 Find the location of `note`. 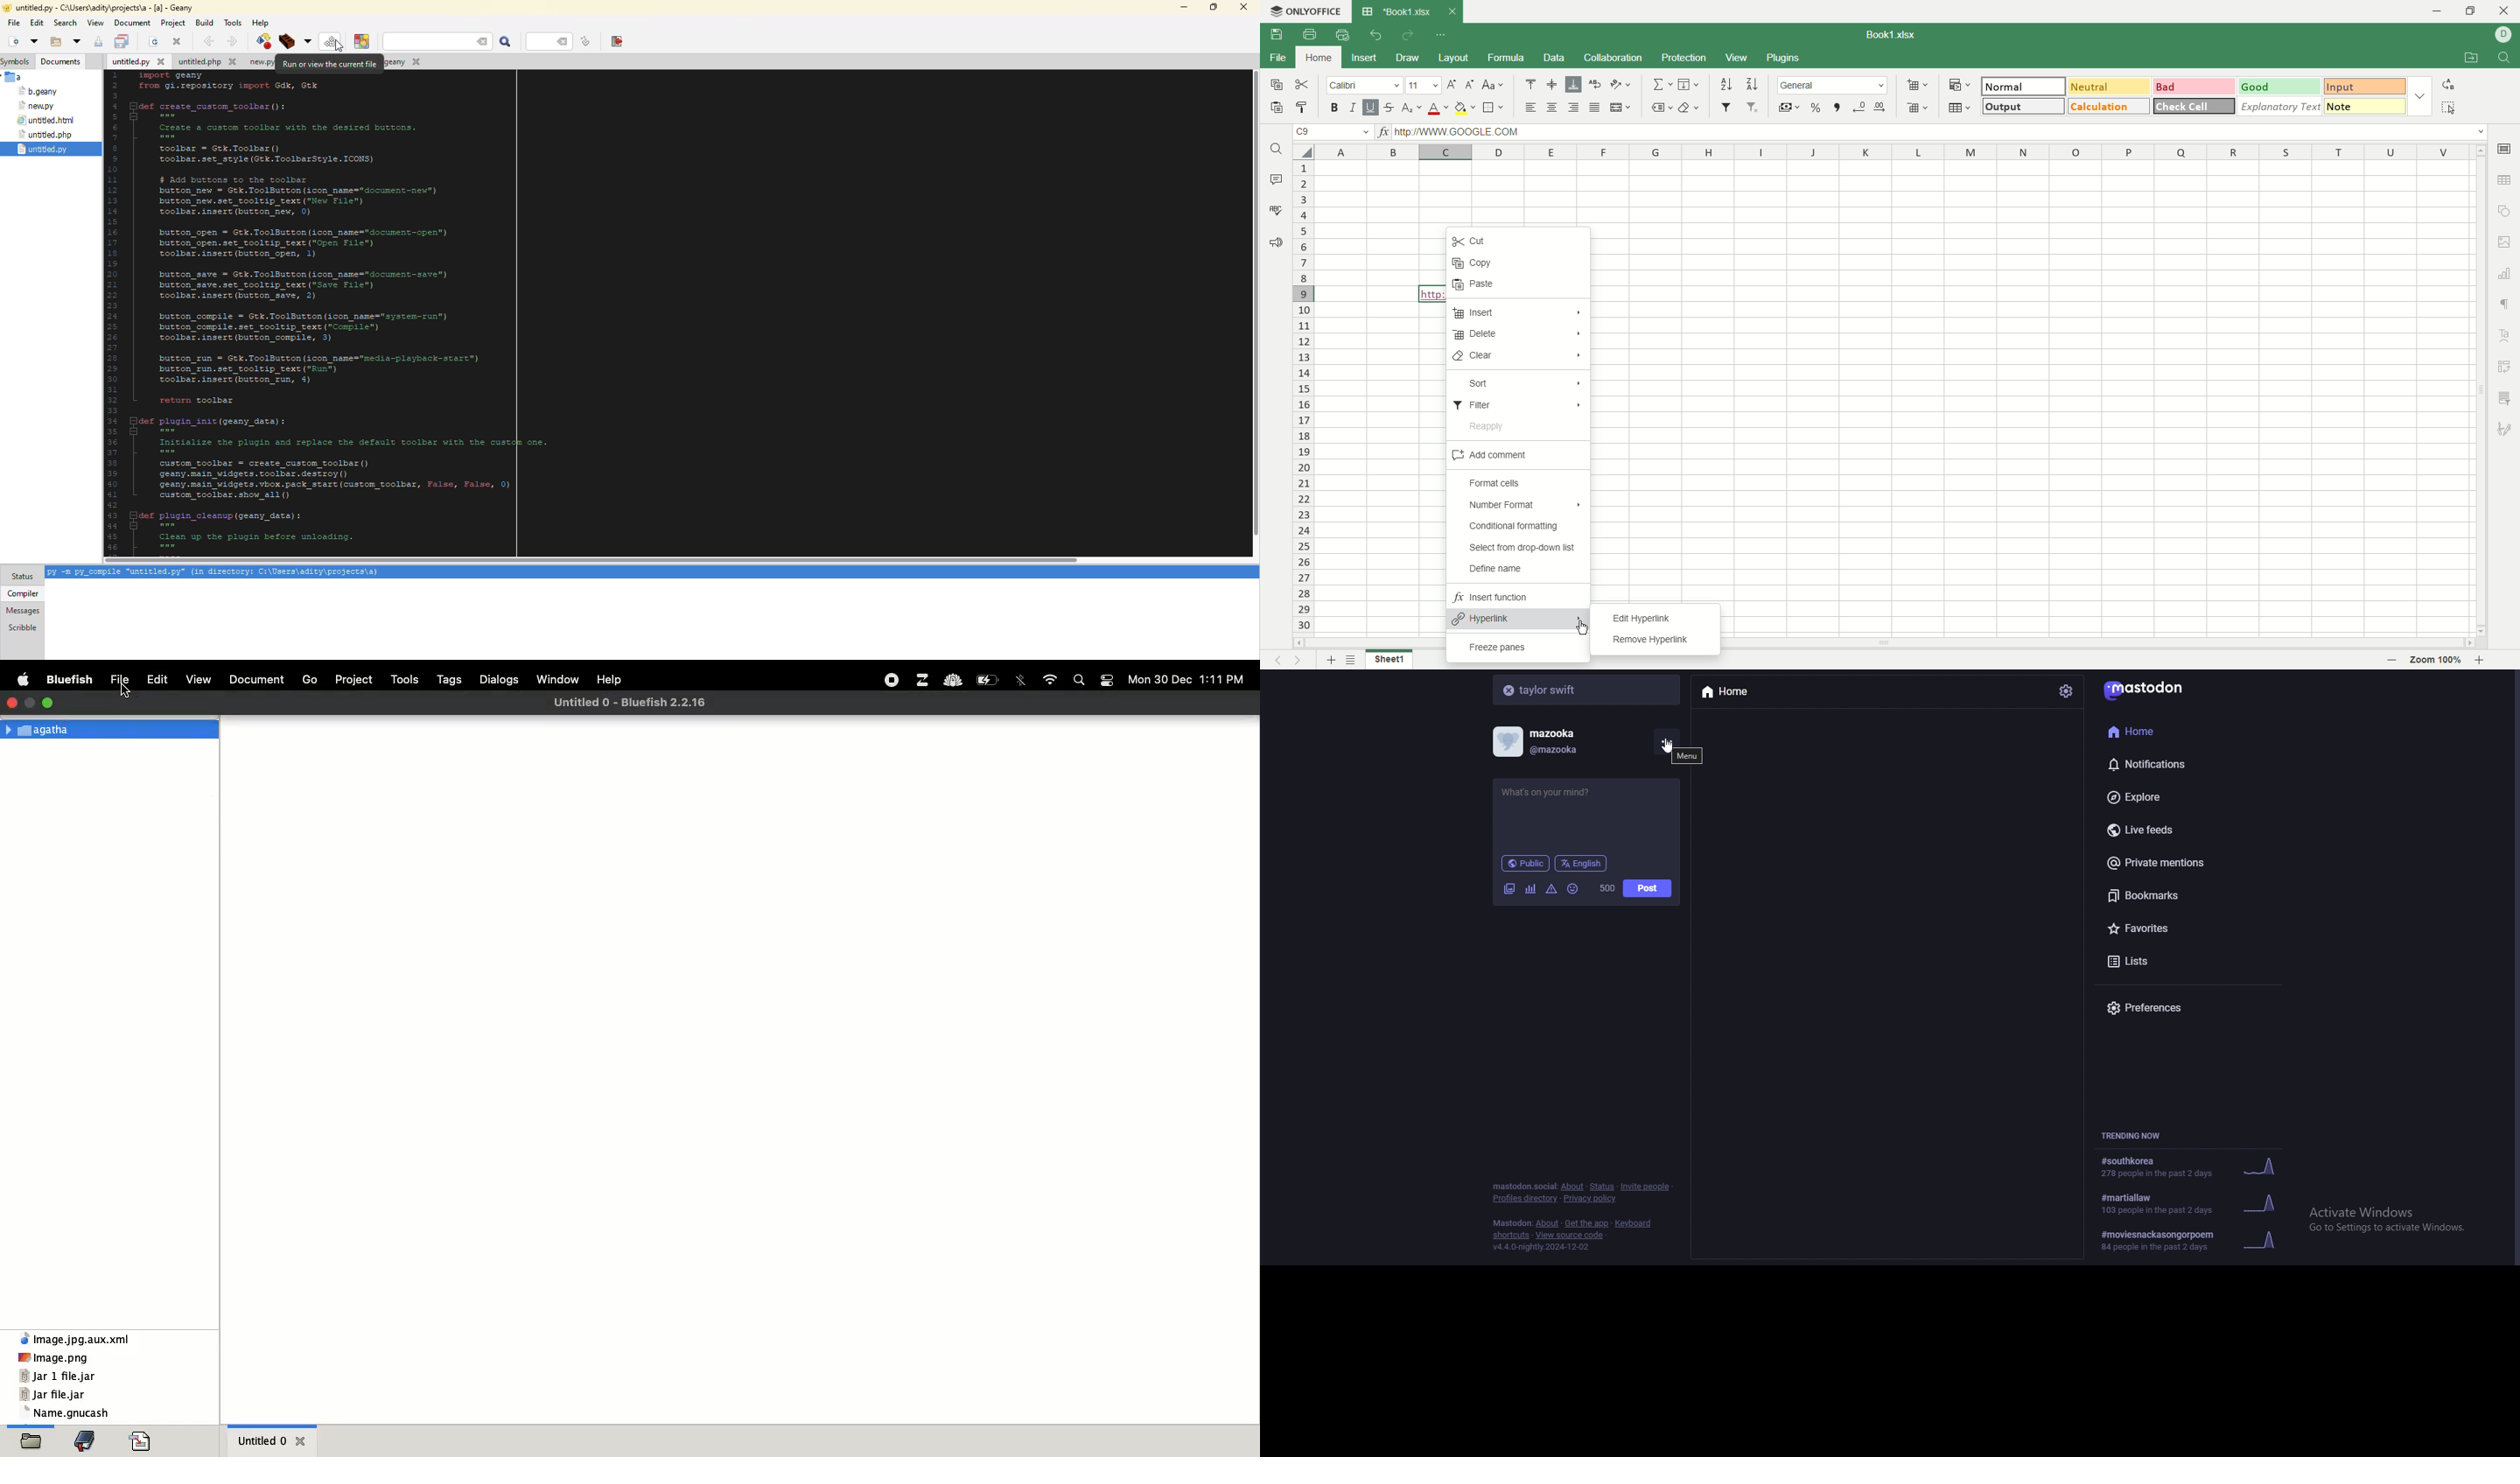

note is located at coordinates (2365, 105).